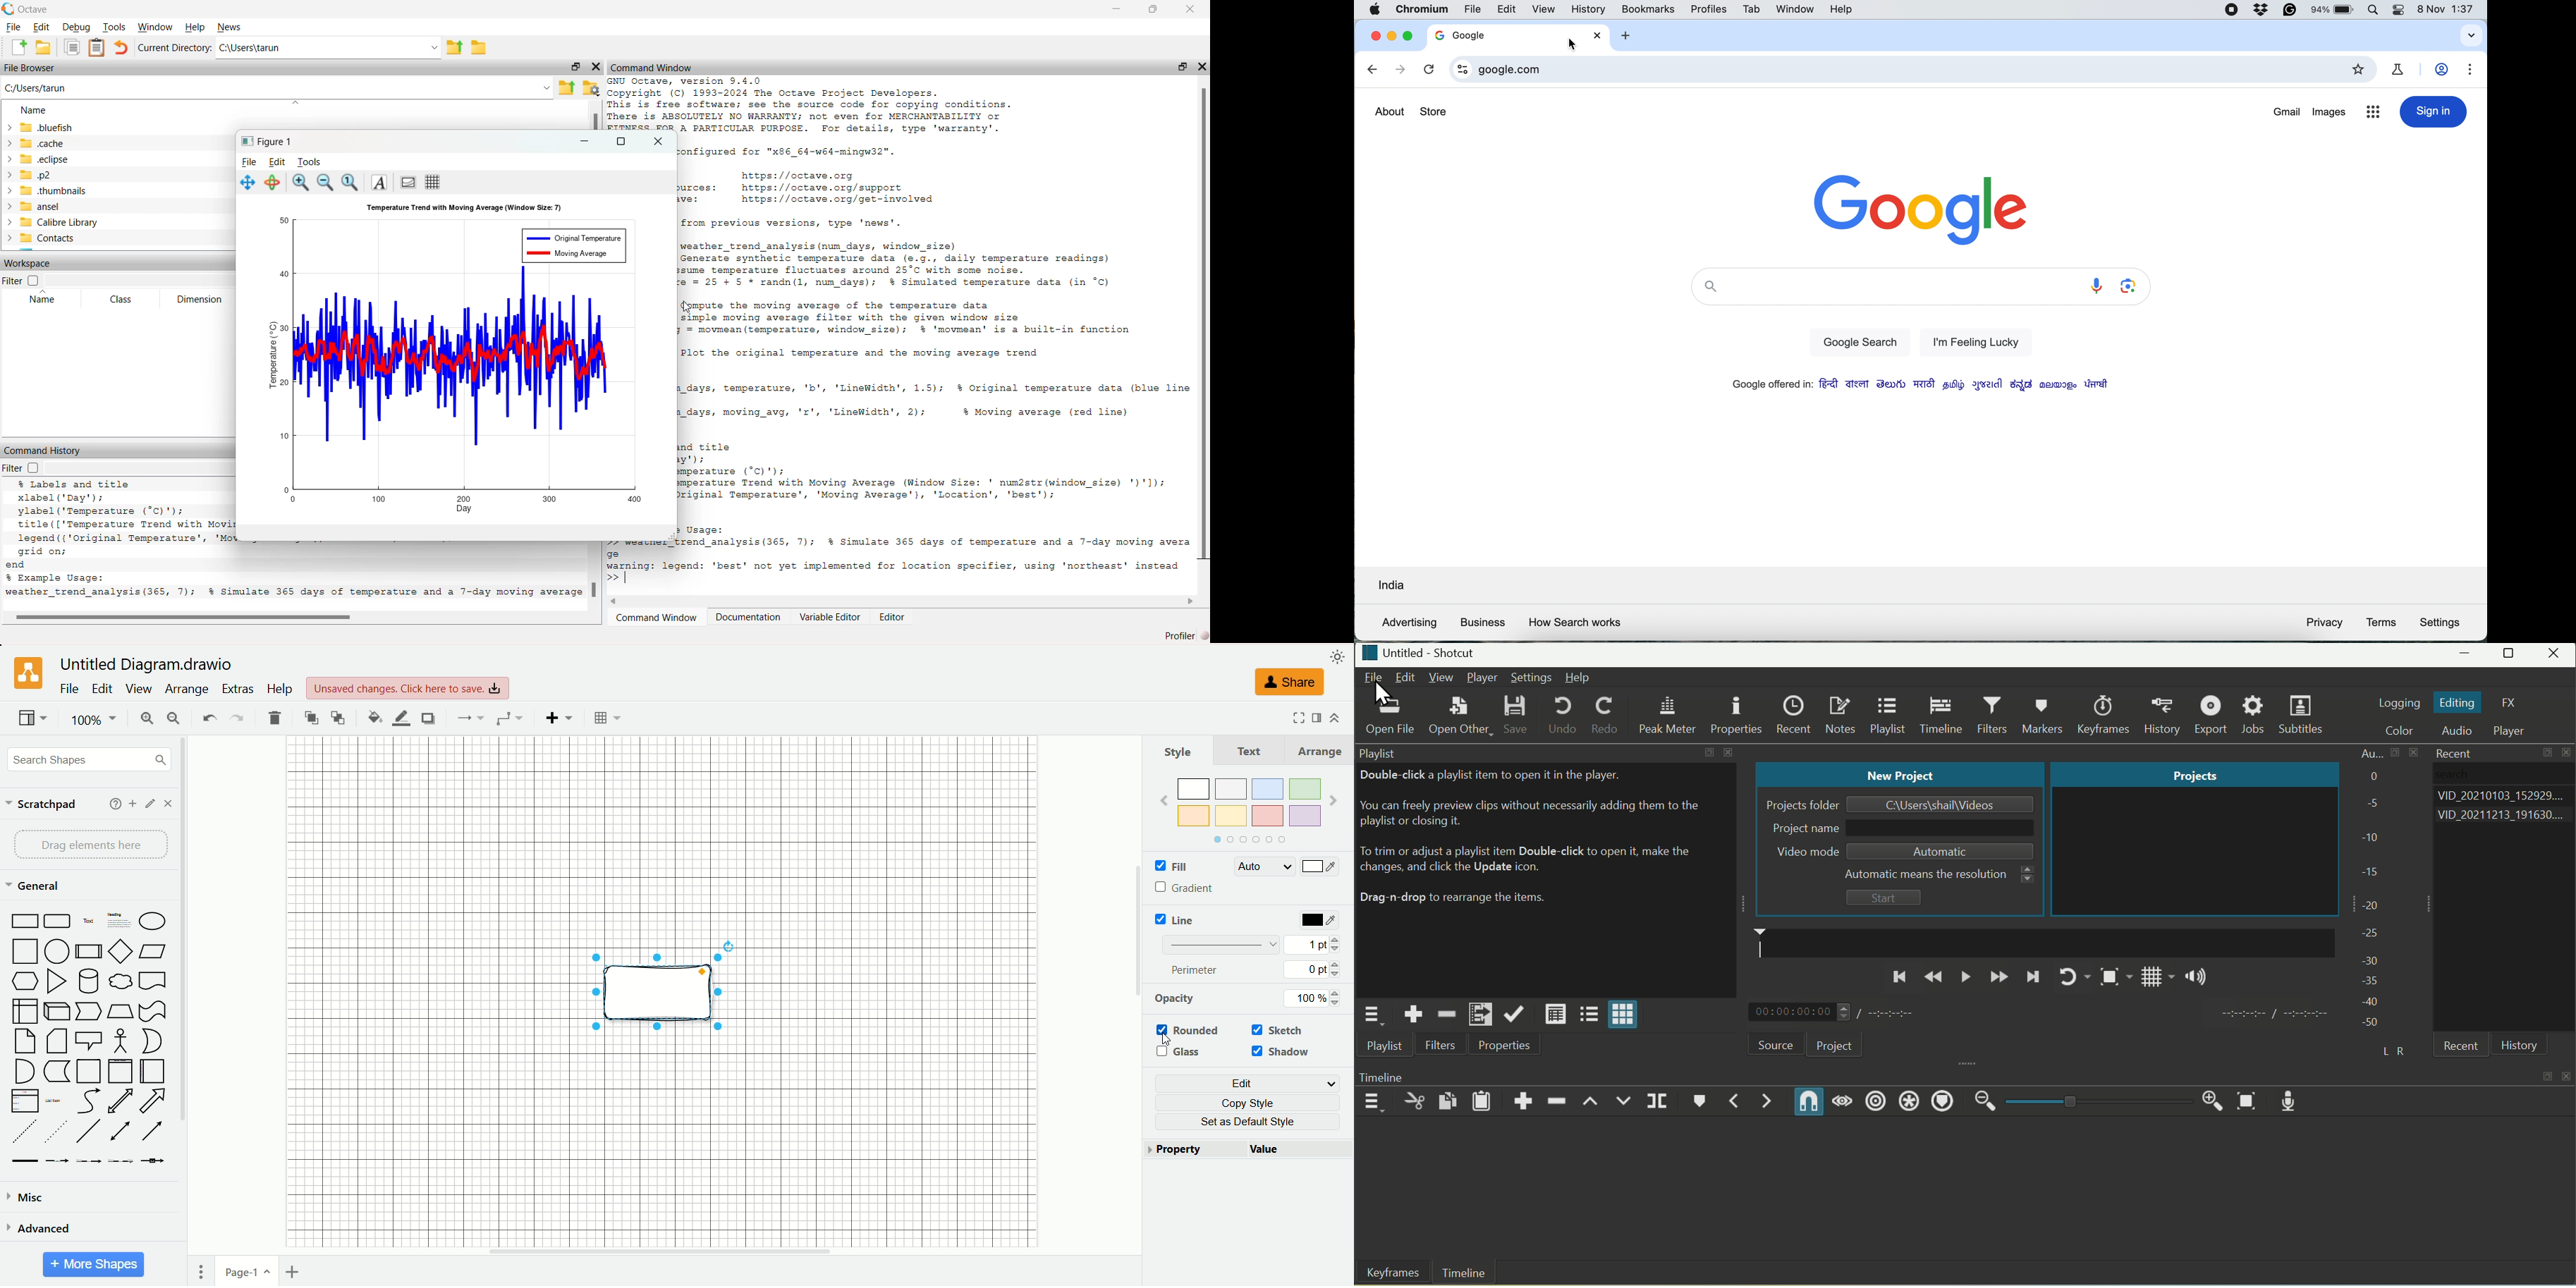 The image size is (2576, 1288). I want to click on fill color, so click(374, 717).